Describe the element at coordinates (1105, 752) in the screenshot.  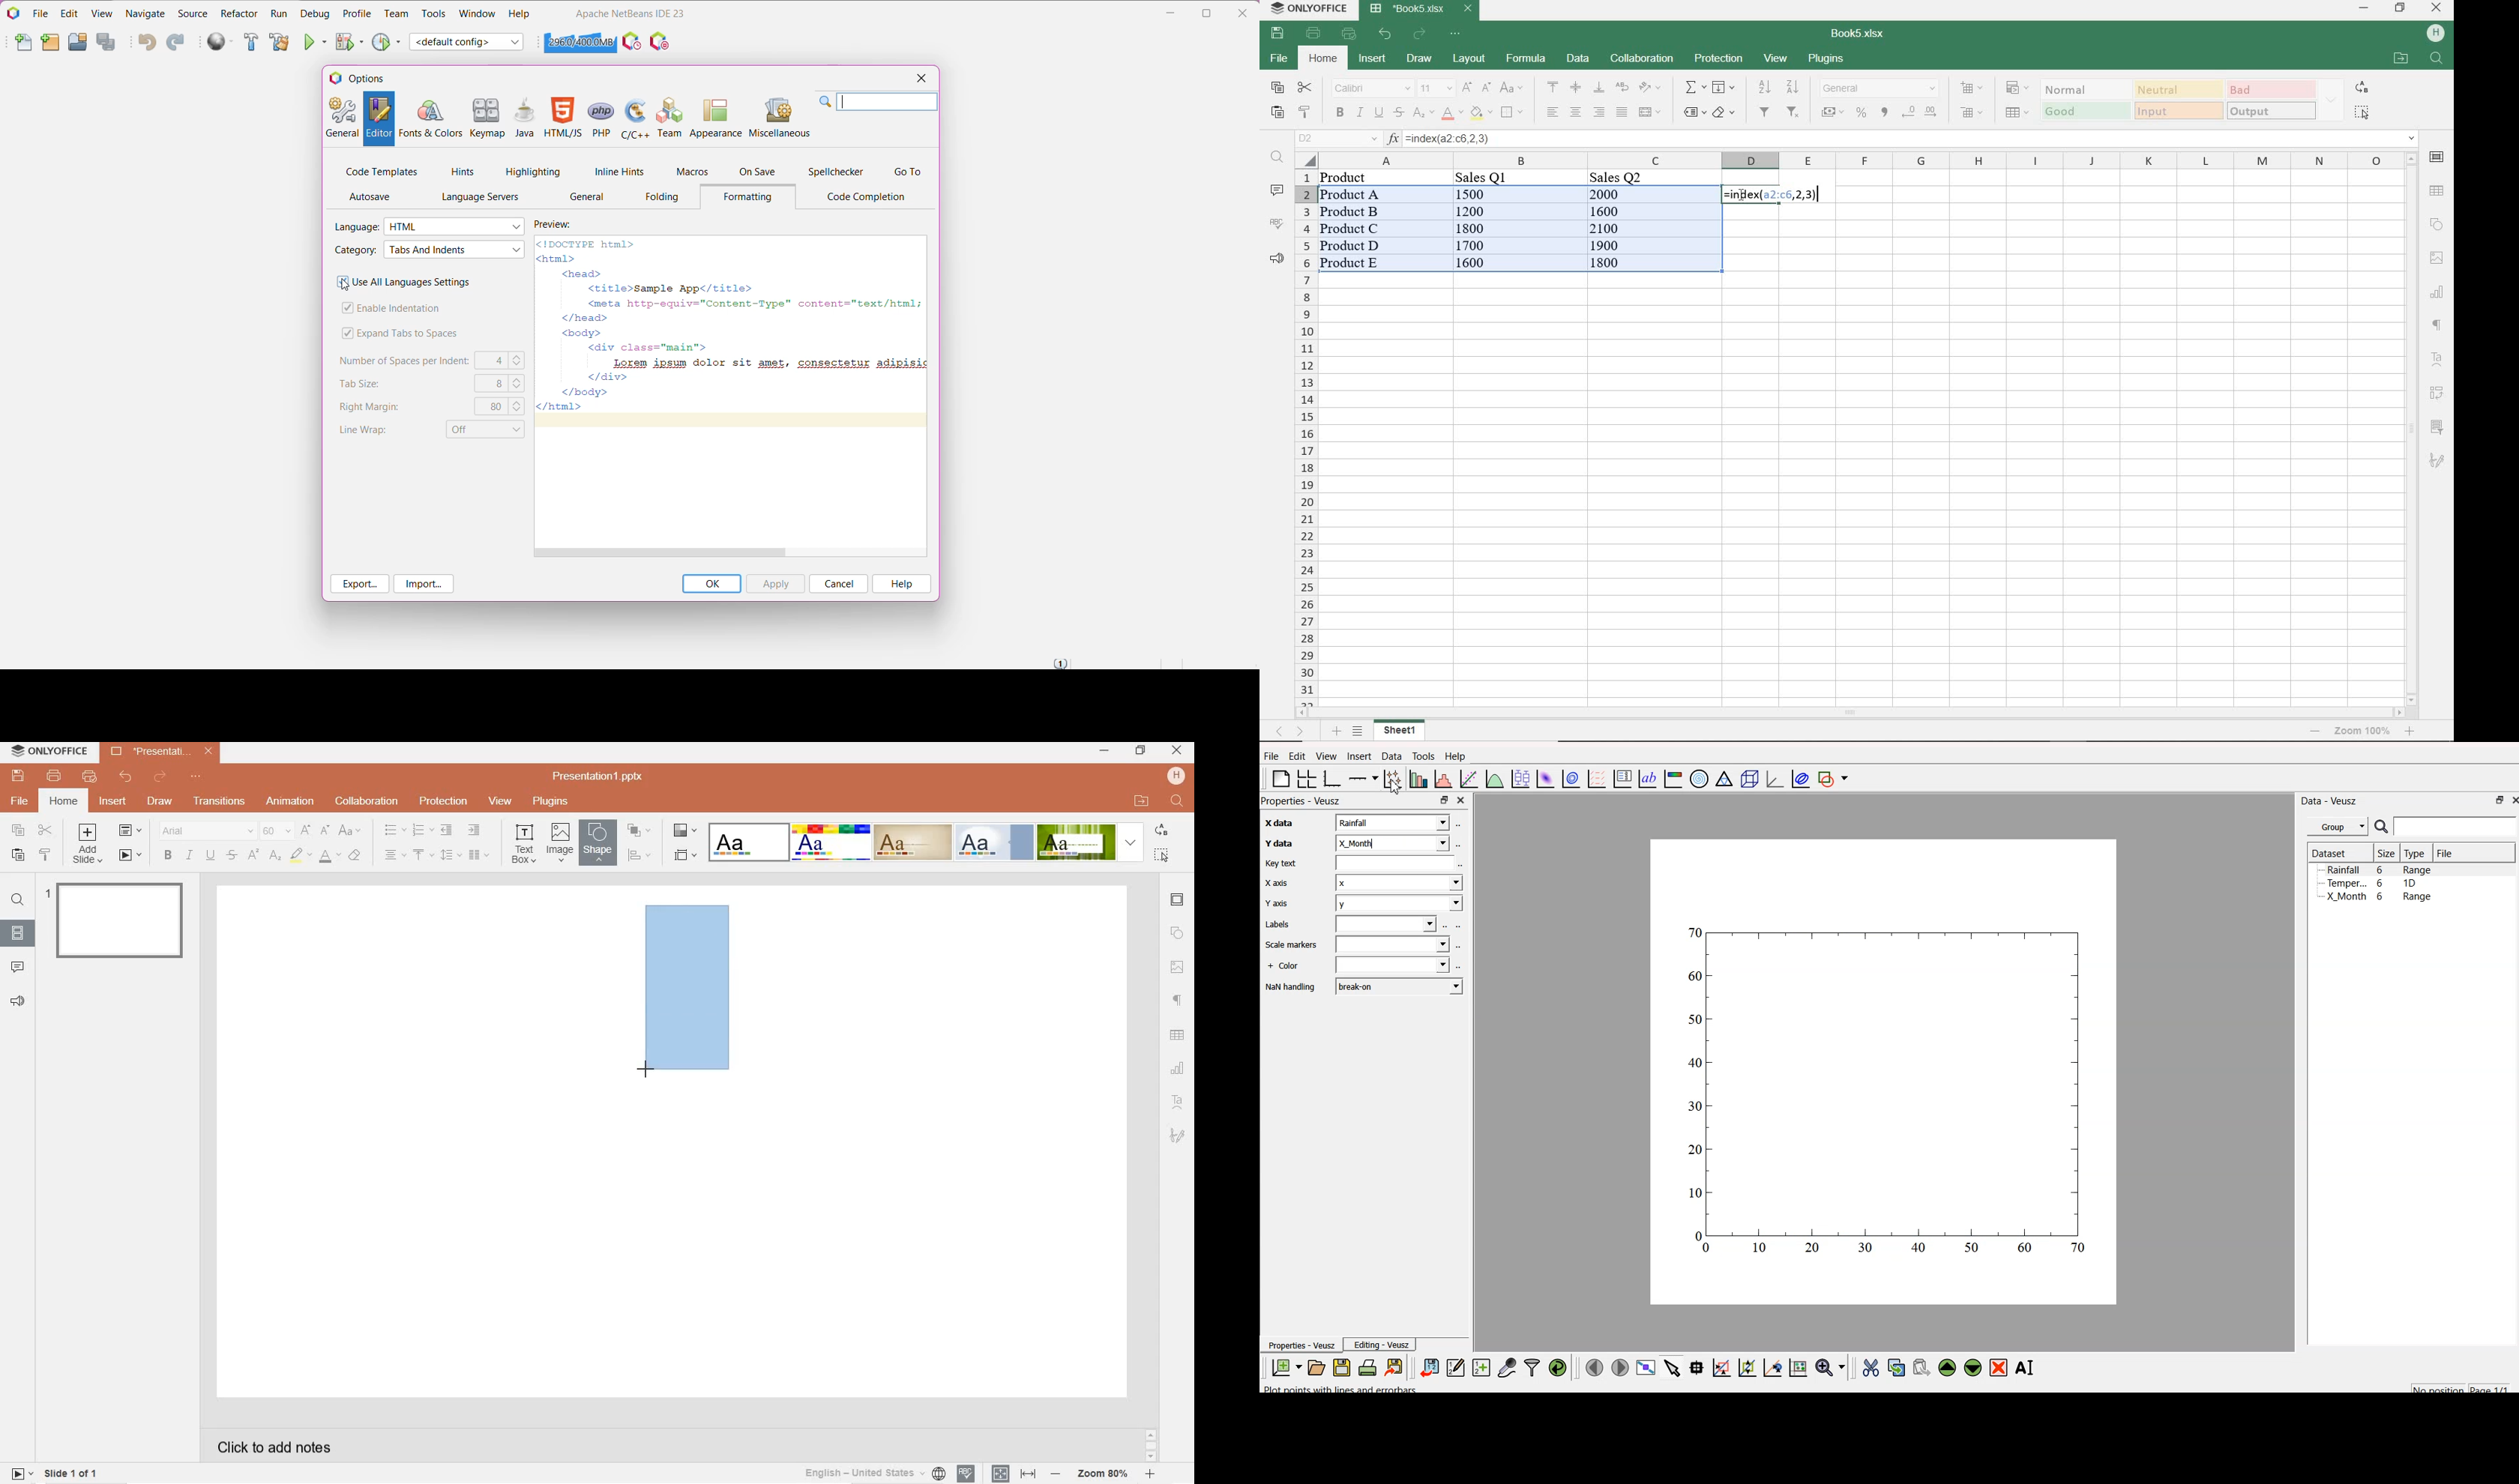
I see `MINIMIZE` at that location.